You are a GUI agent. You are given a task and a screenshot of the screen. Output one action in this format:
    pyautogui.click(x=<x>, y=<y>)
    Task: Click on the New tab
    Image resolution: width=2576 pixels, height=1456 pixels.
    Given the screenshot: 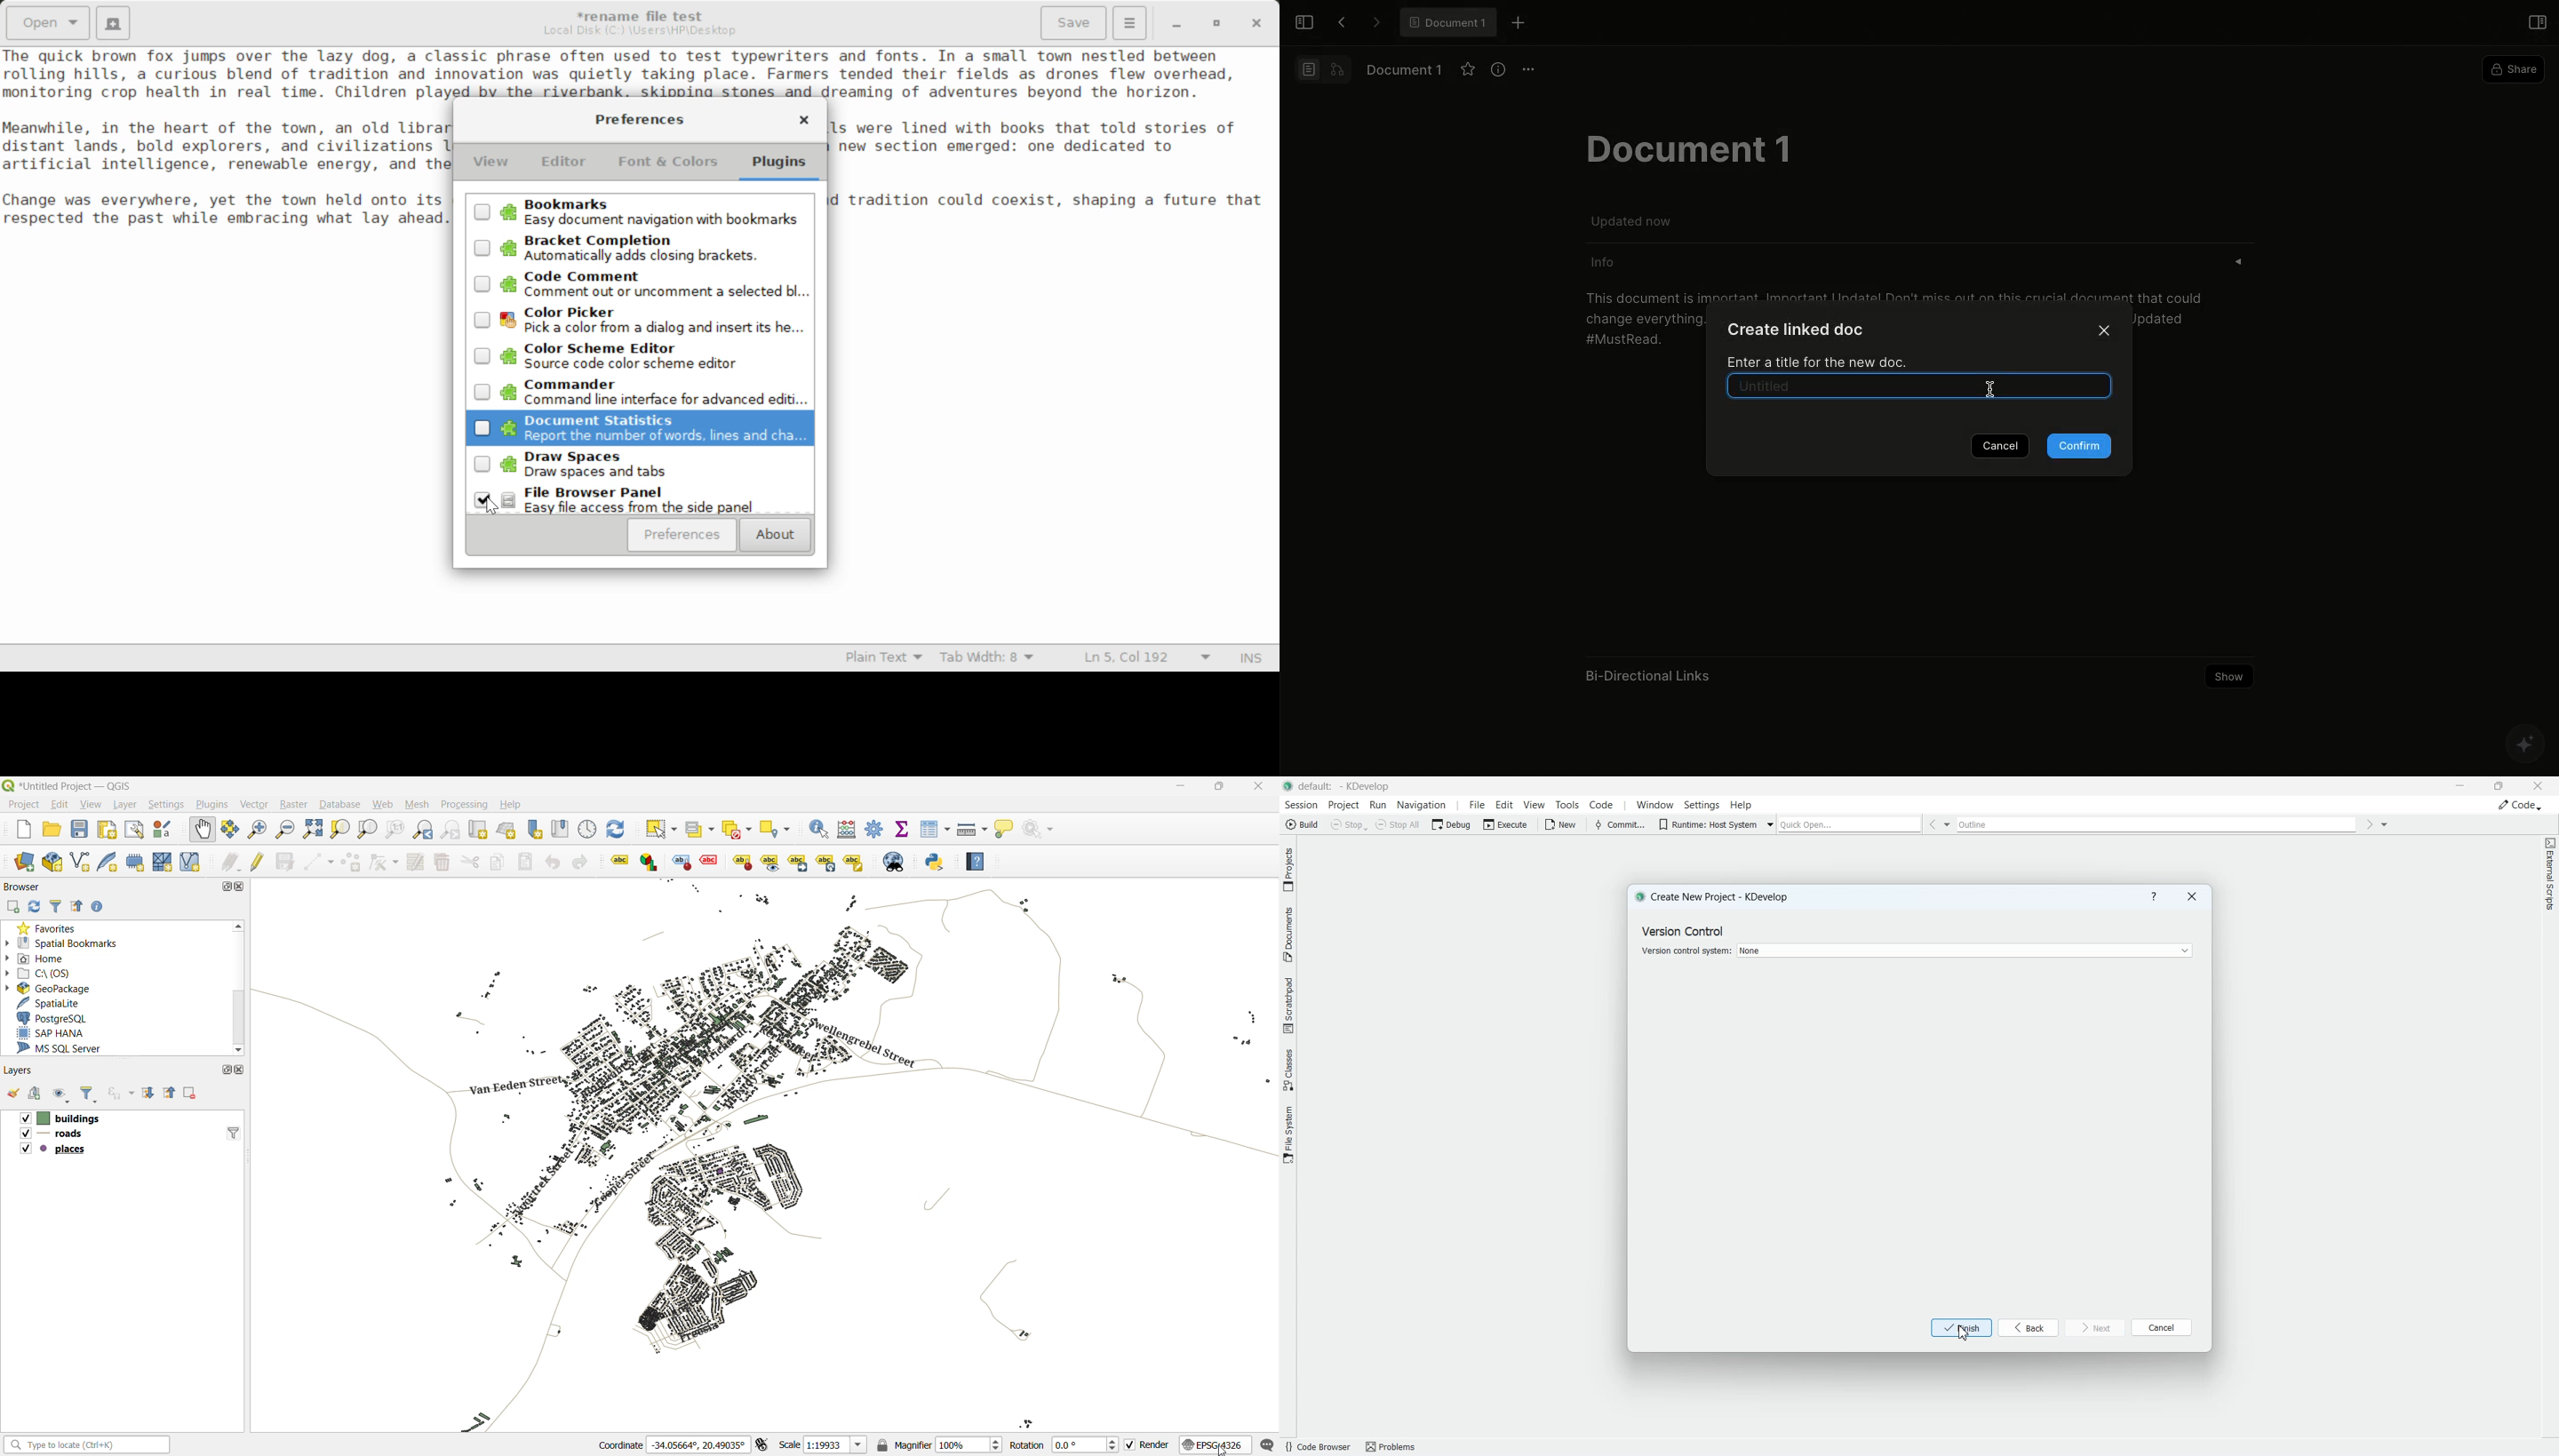 What is the action you would take?
    pyautogui.click(x=1519, y=24)
    